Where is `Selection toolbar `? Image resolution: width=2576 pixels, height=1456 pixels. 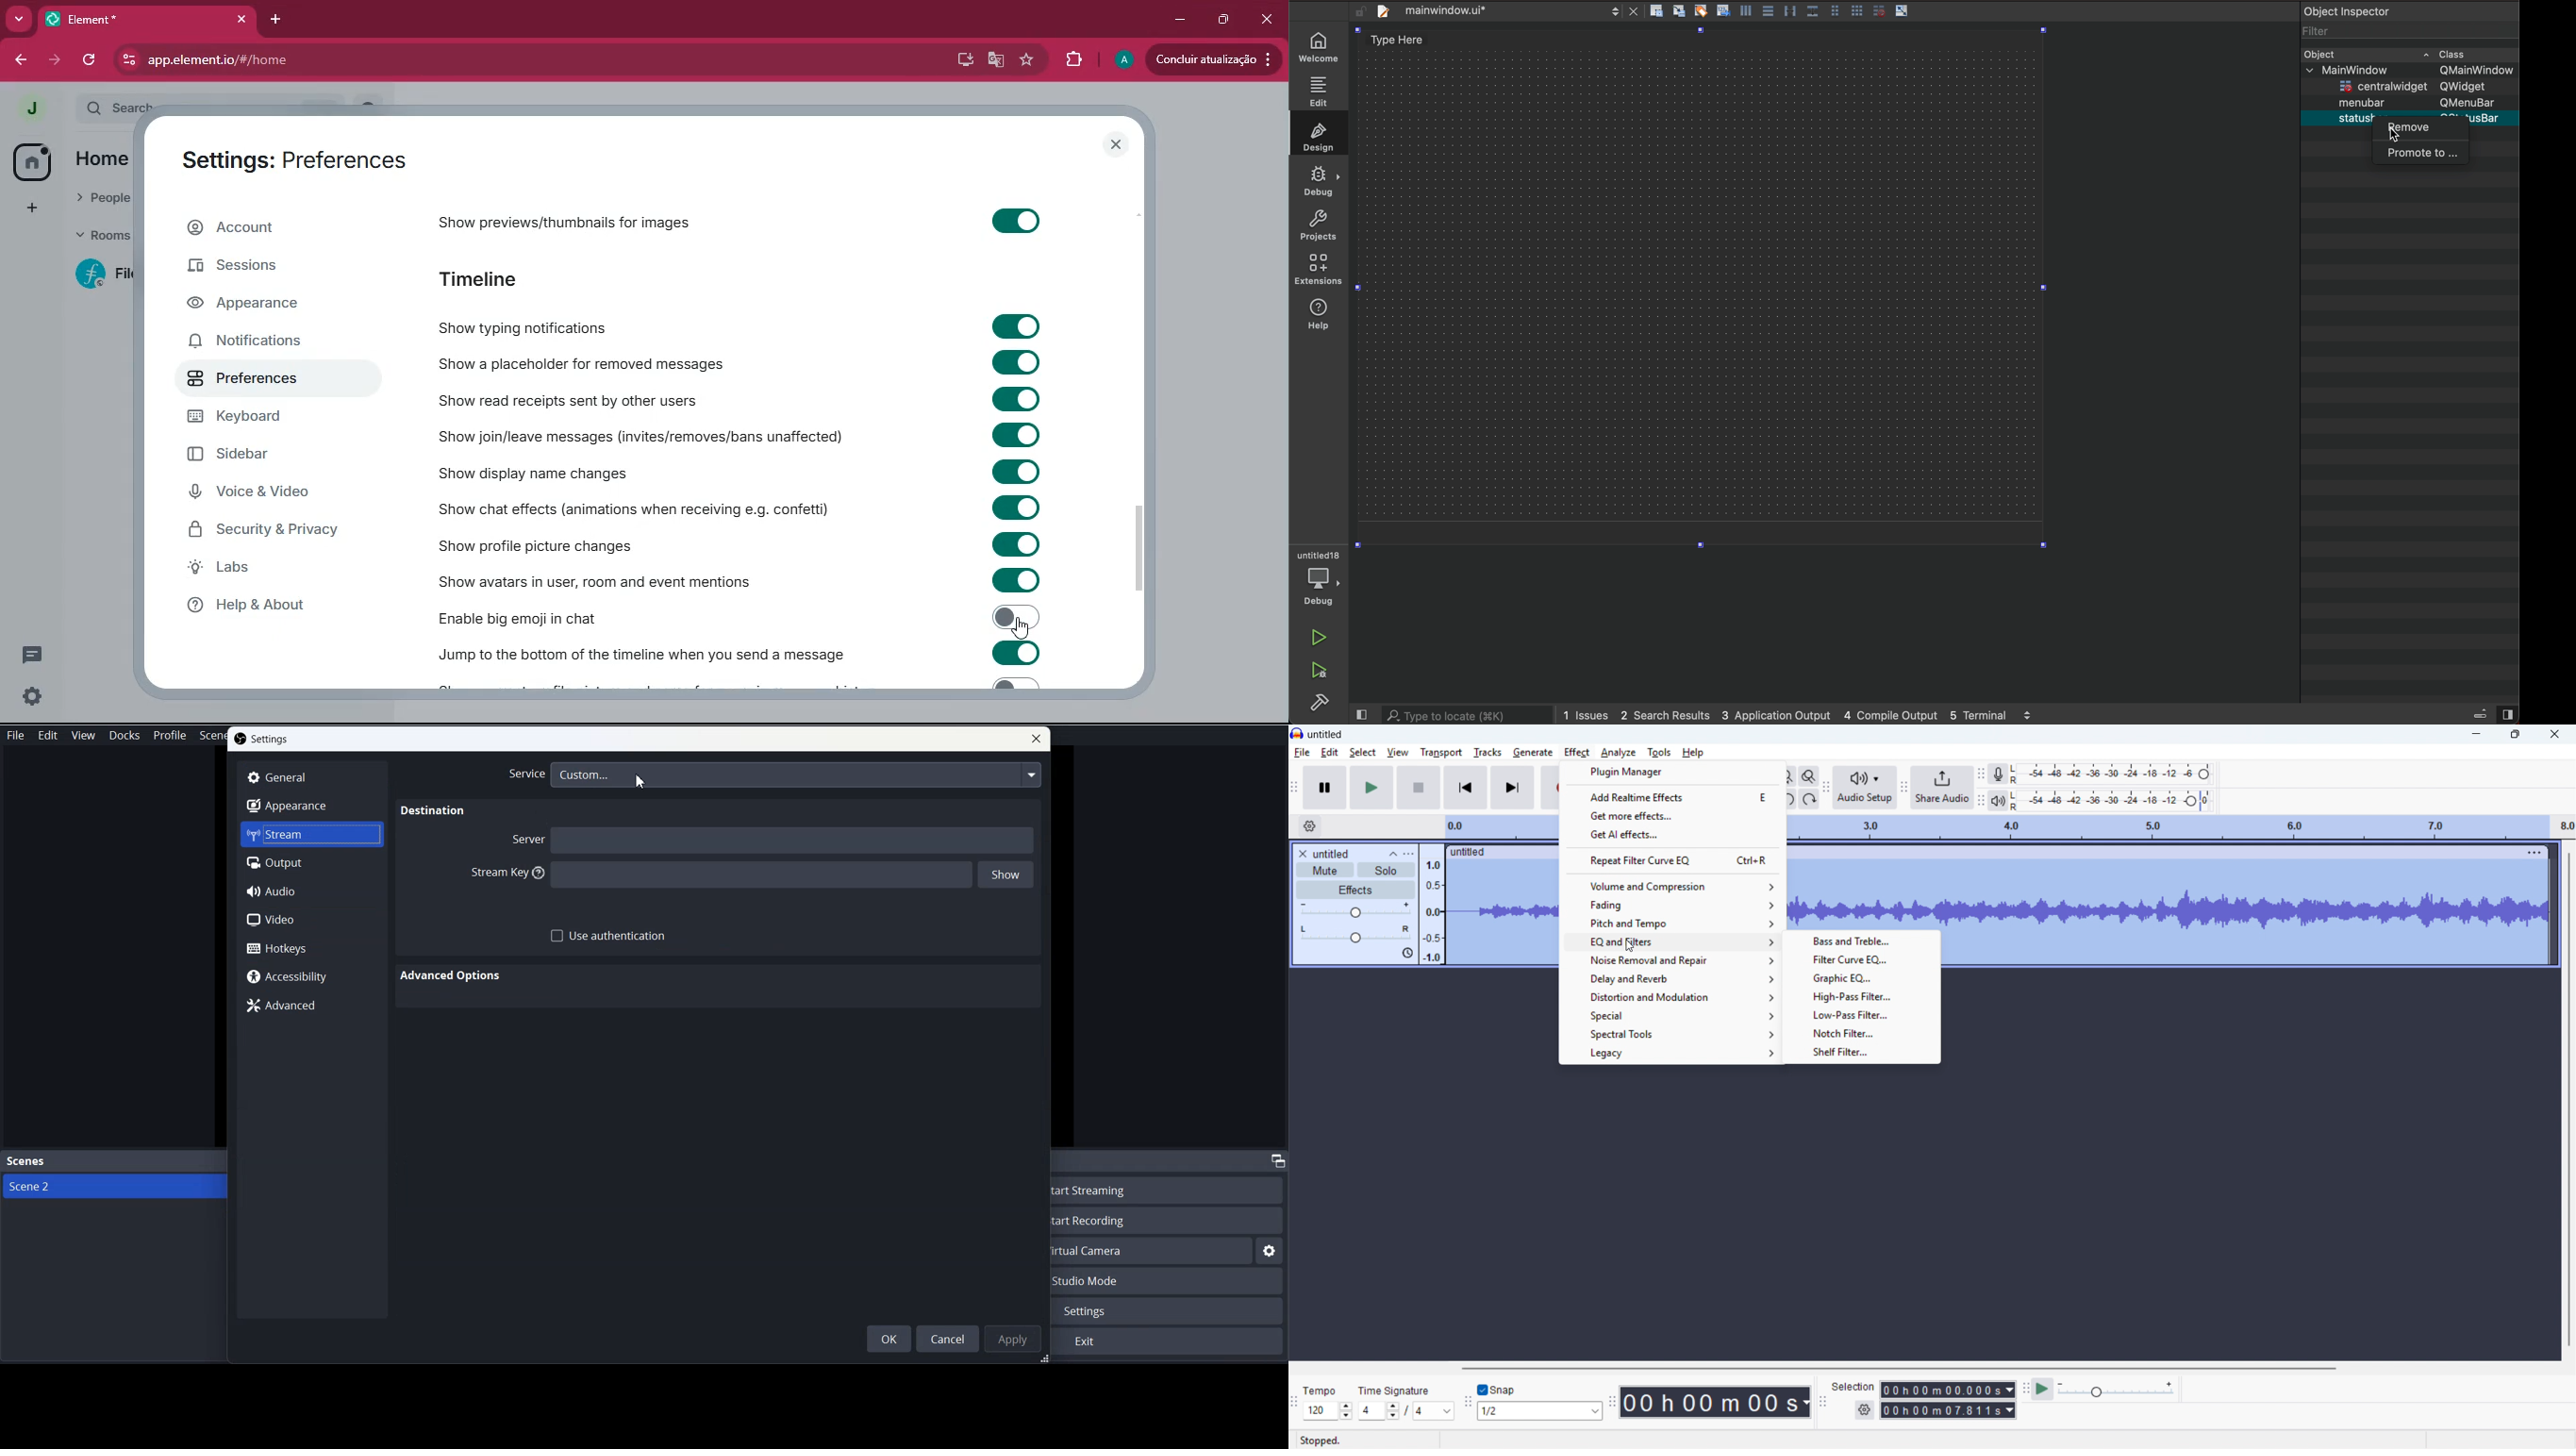
Selection toolbar  is located at coordinates (1823, 1404).